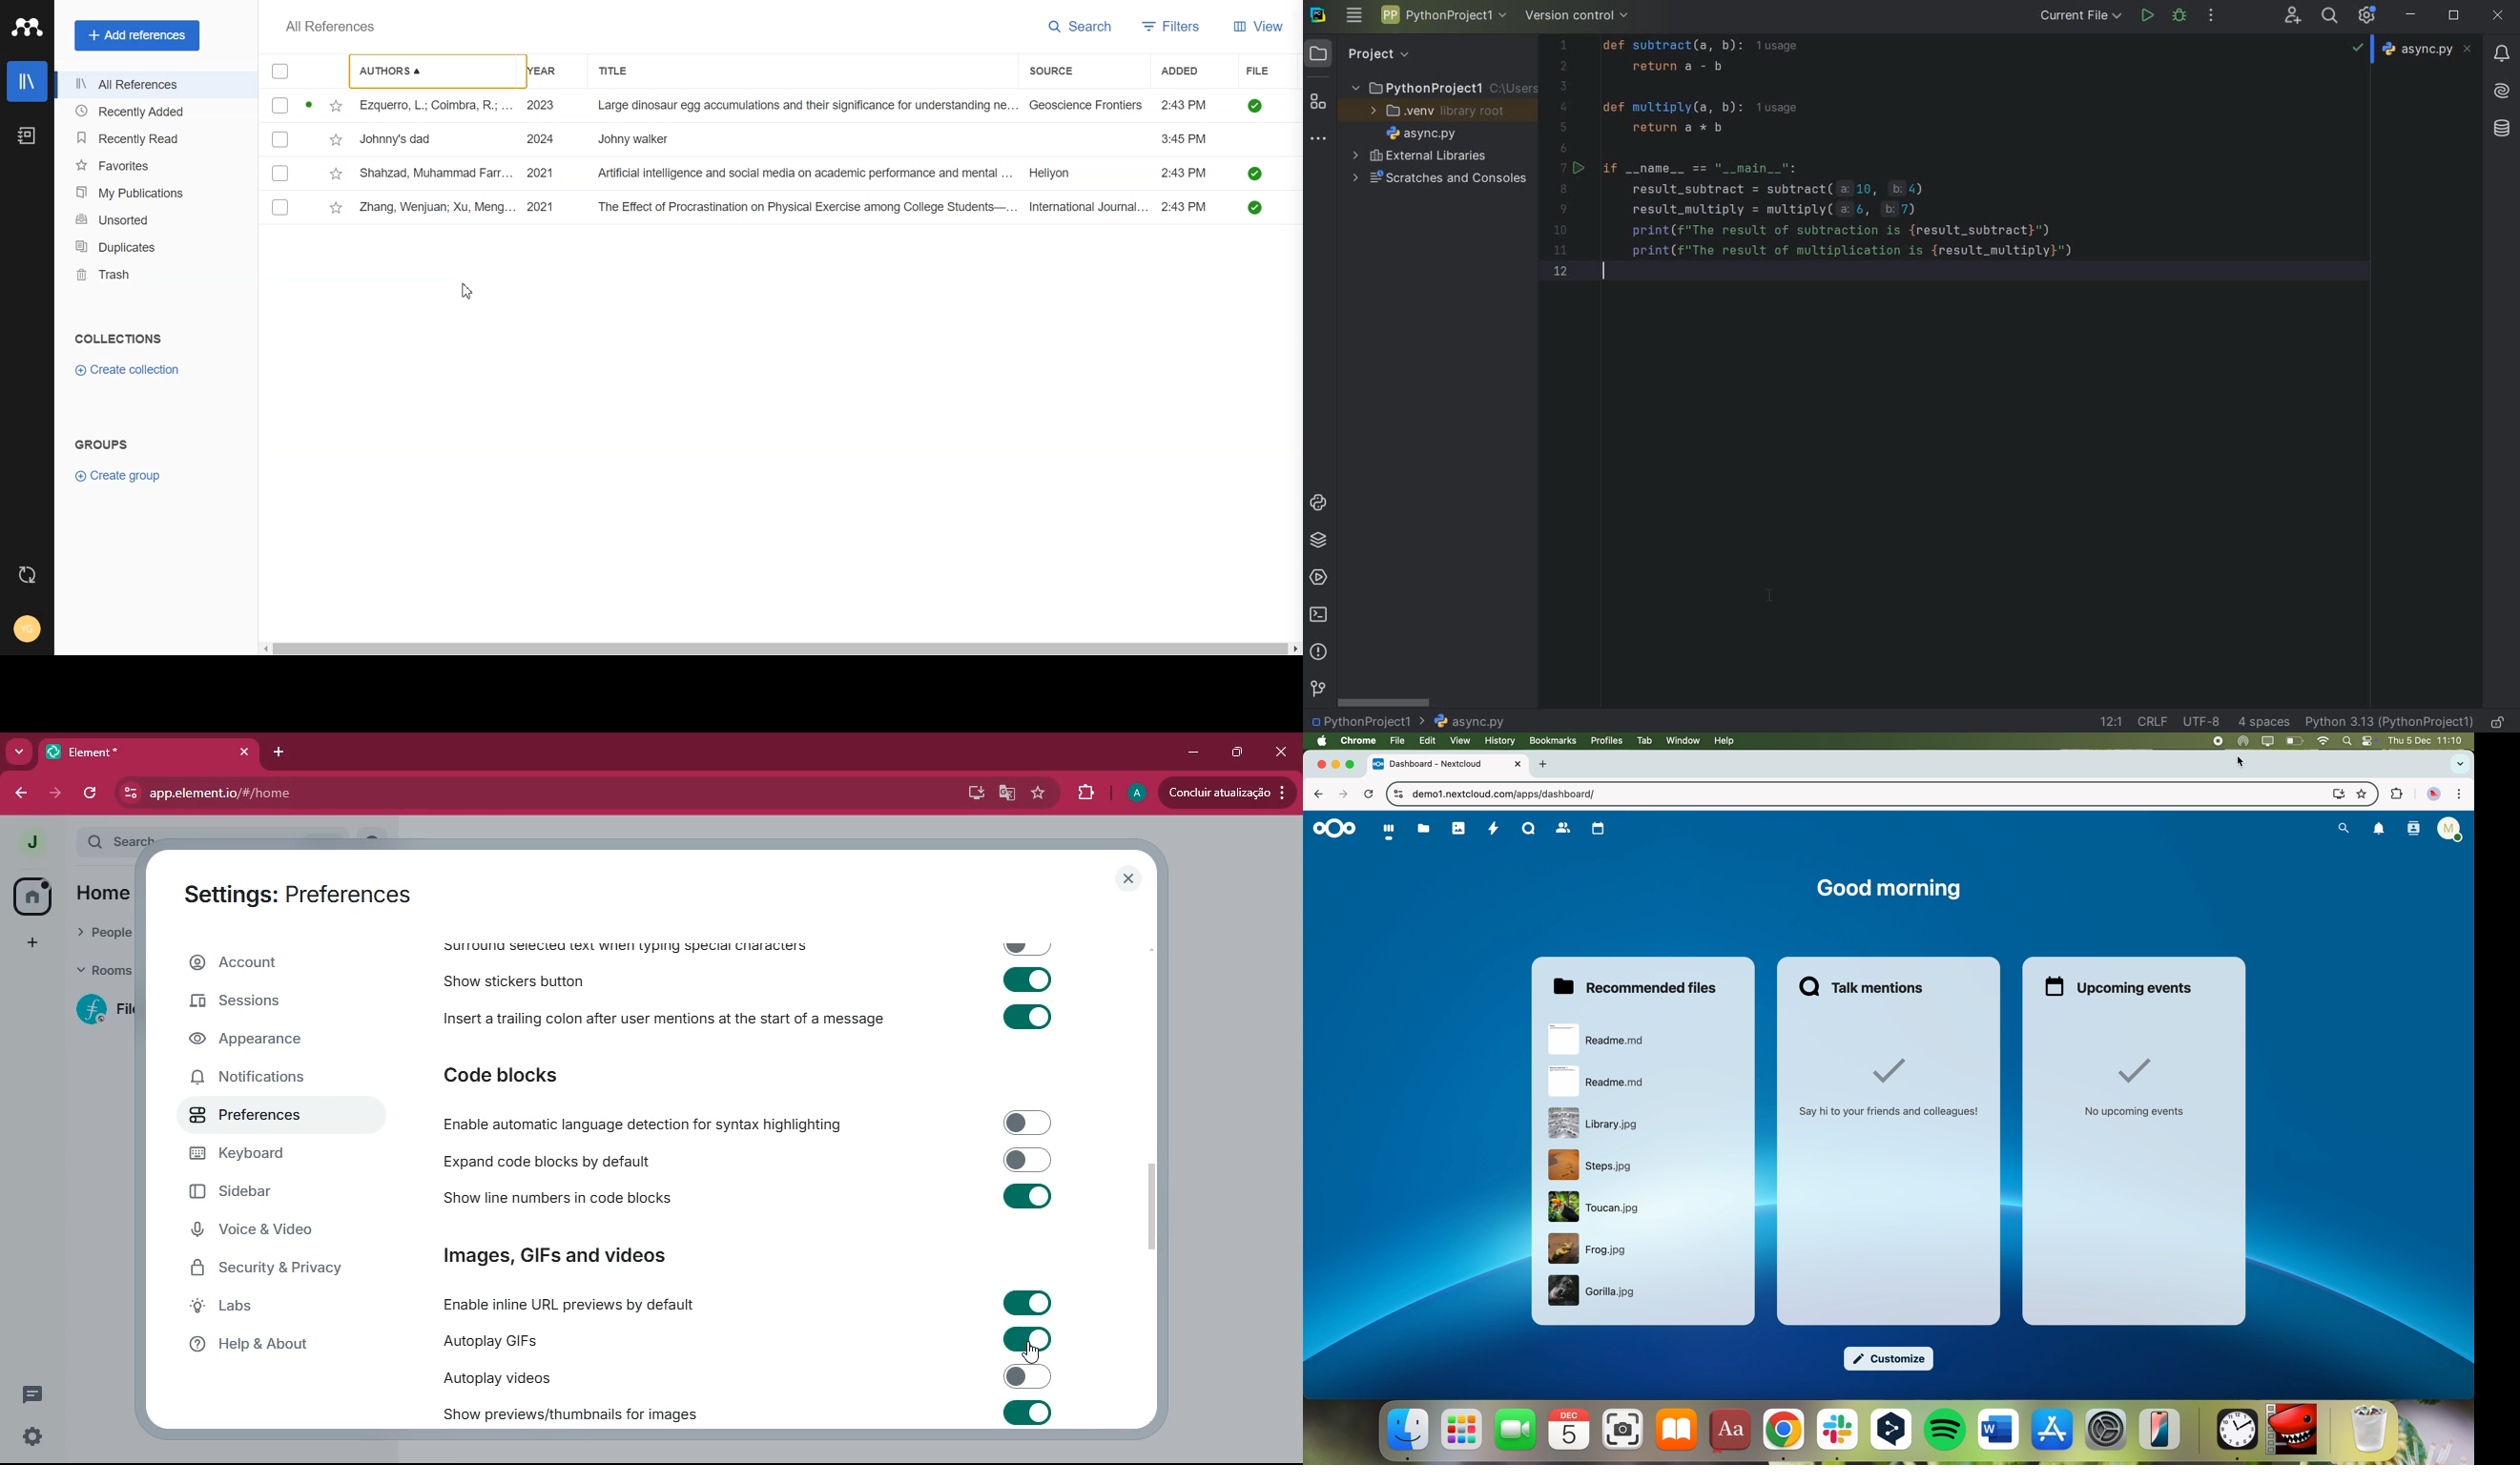 The width and height of the screenshot is (2520, 1484). What do you see at coordinates (1395, 795) in the screenshot?
I see `controls` at bounding box center [1395, 795].